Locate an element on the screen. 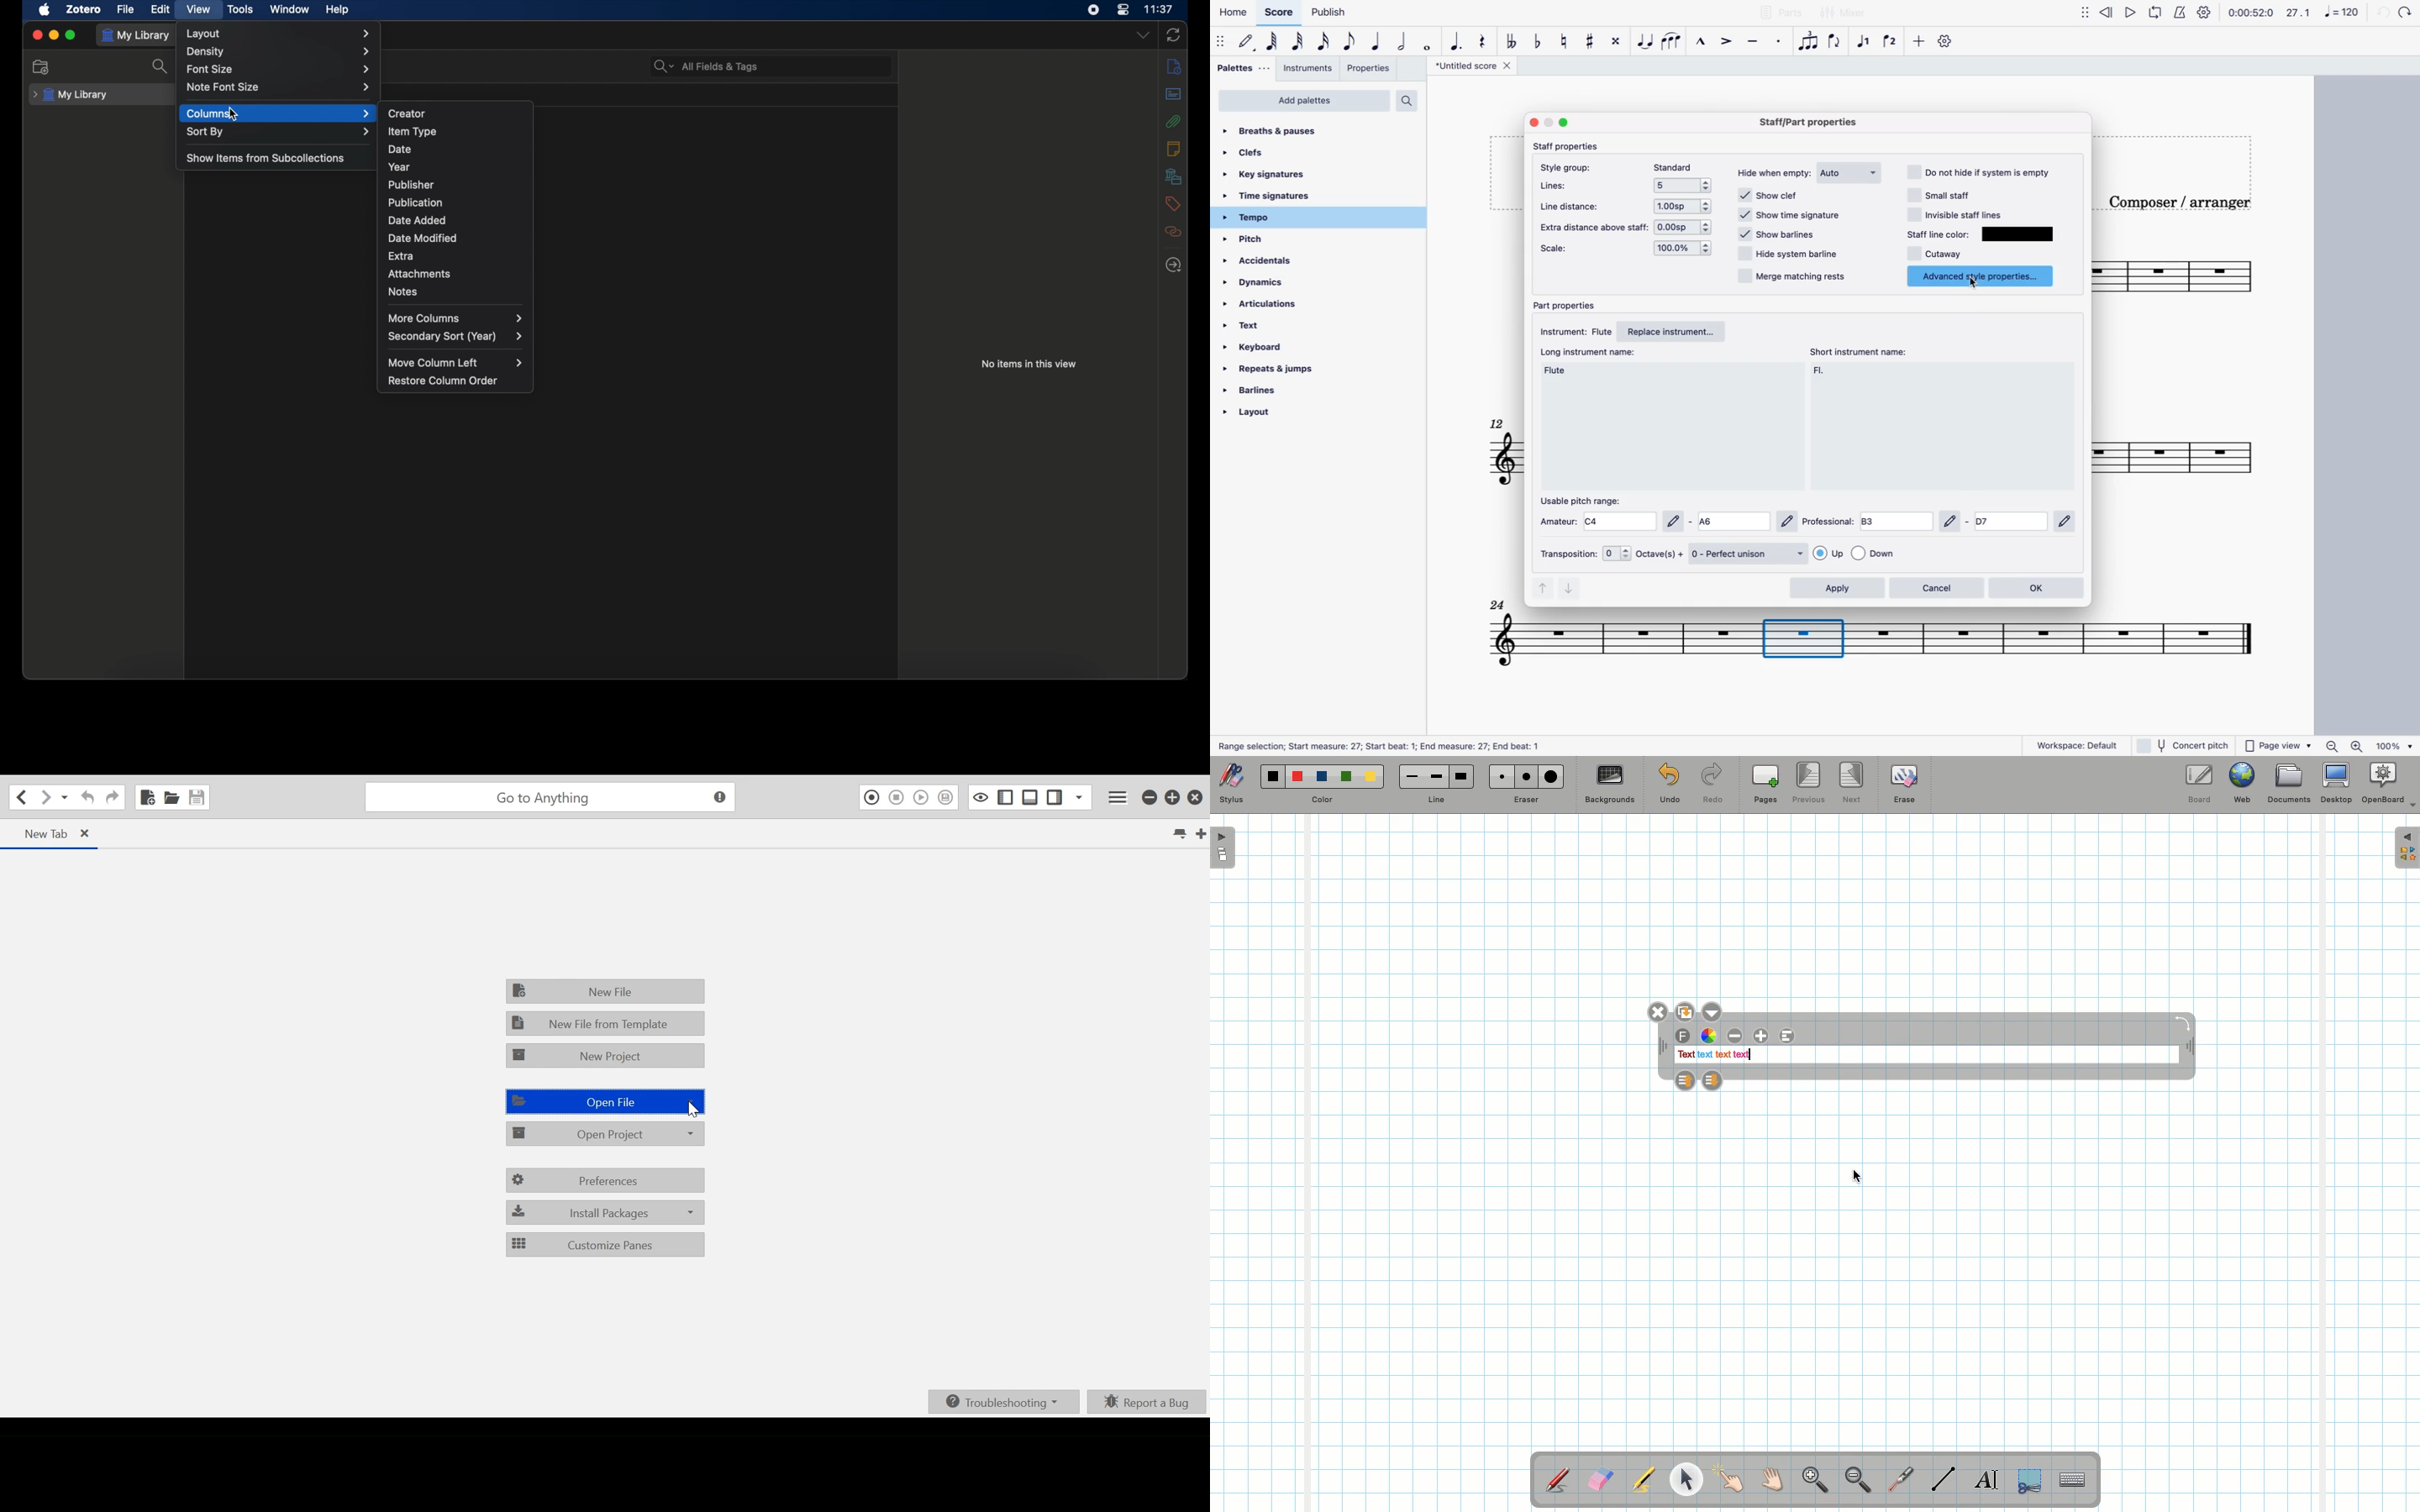 The image size is (2436, 1512). cursor is located at coordinates (234, 115).